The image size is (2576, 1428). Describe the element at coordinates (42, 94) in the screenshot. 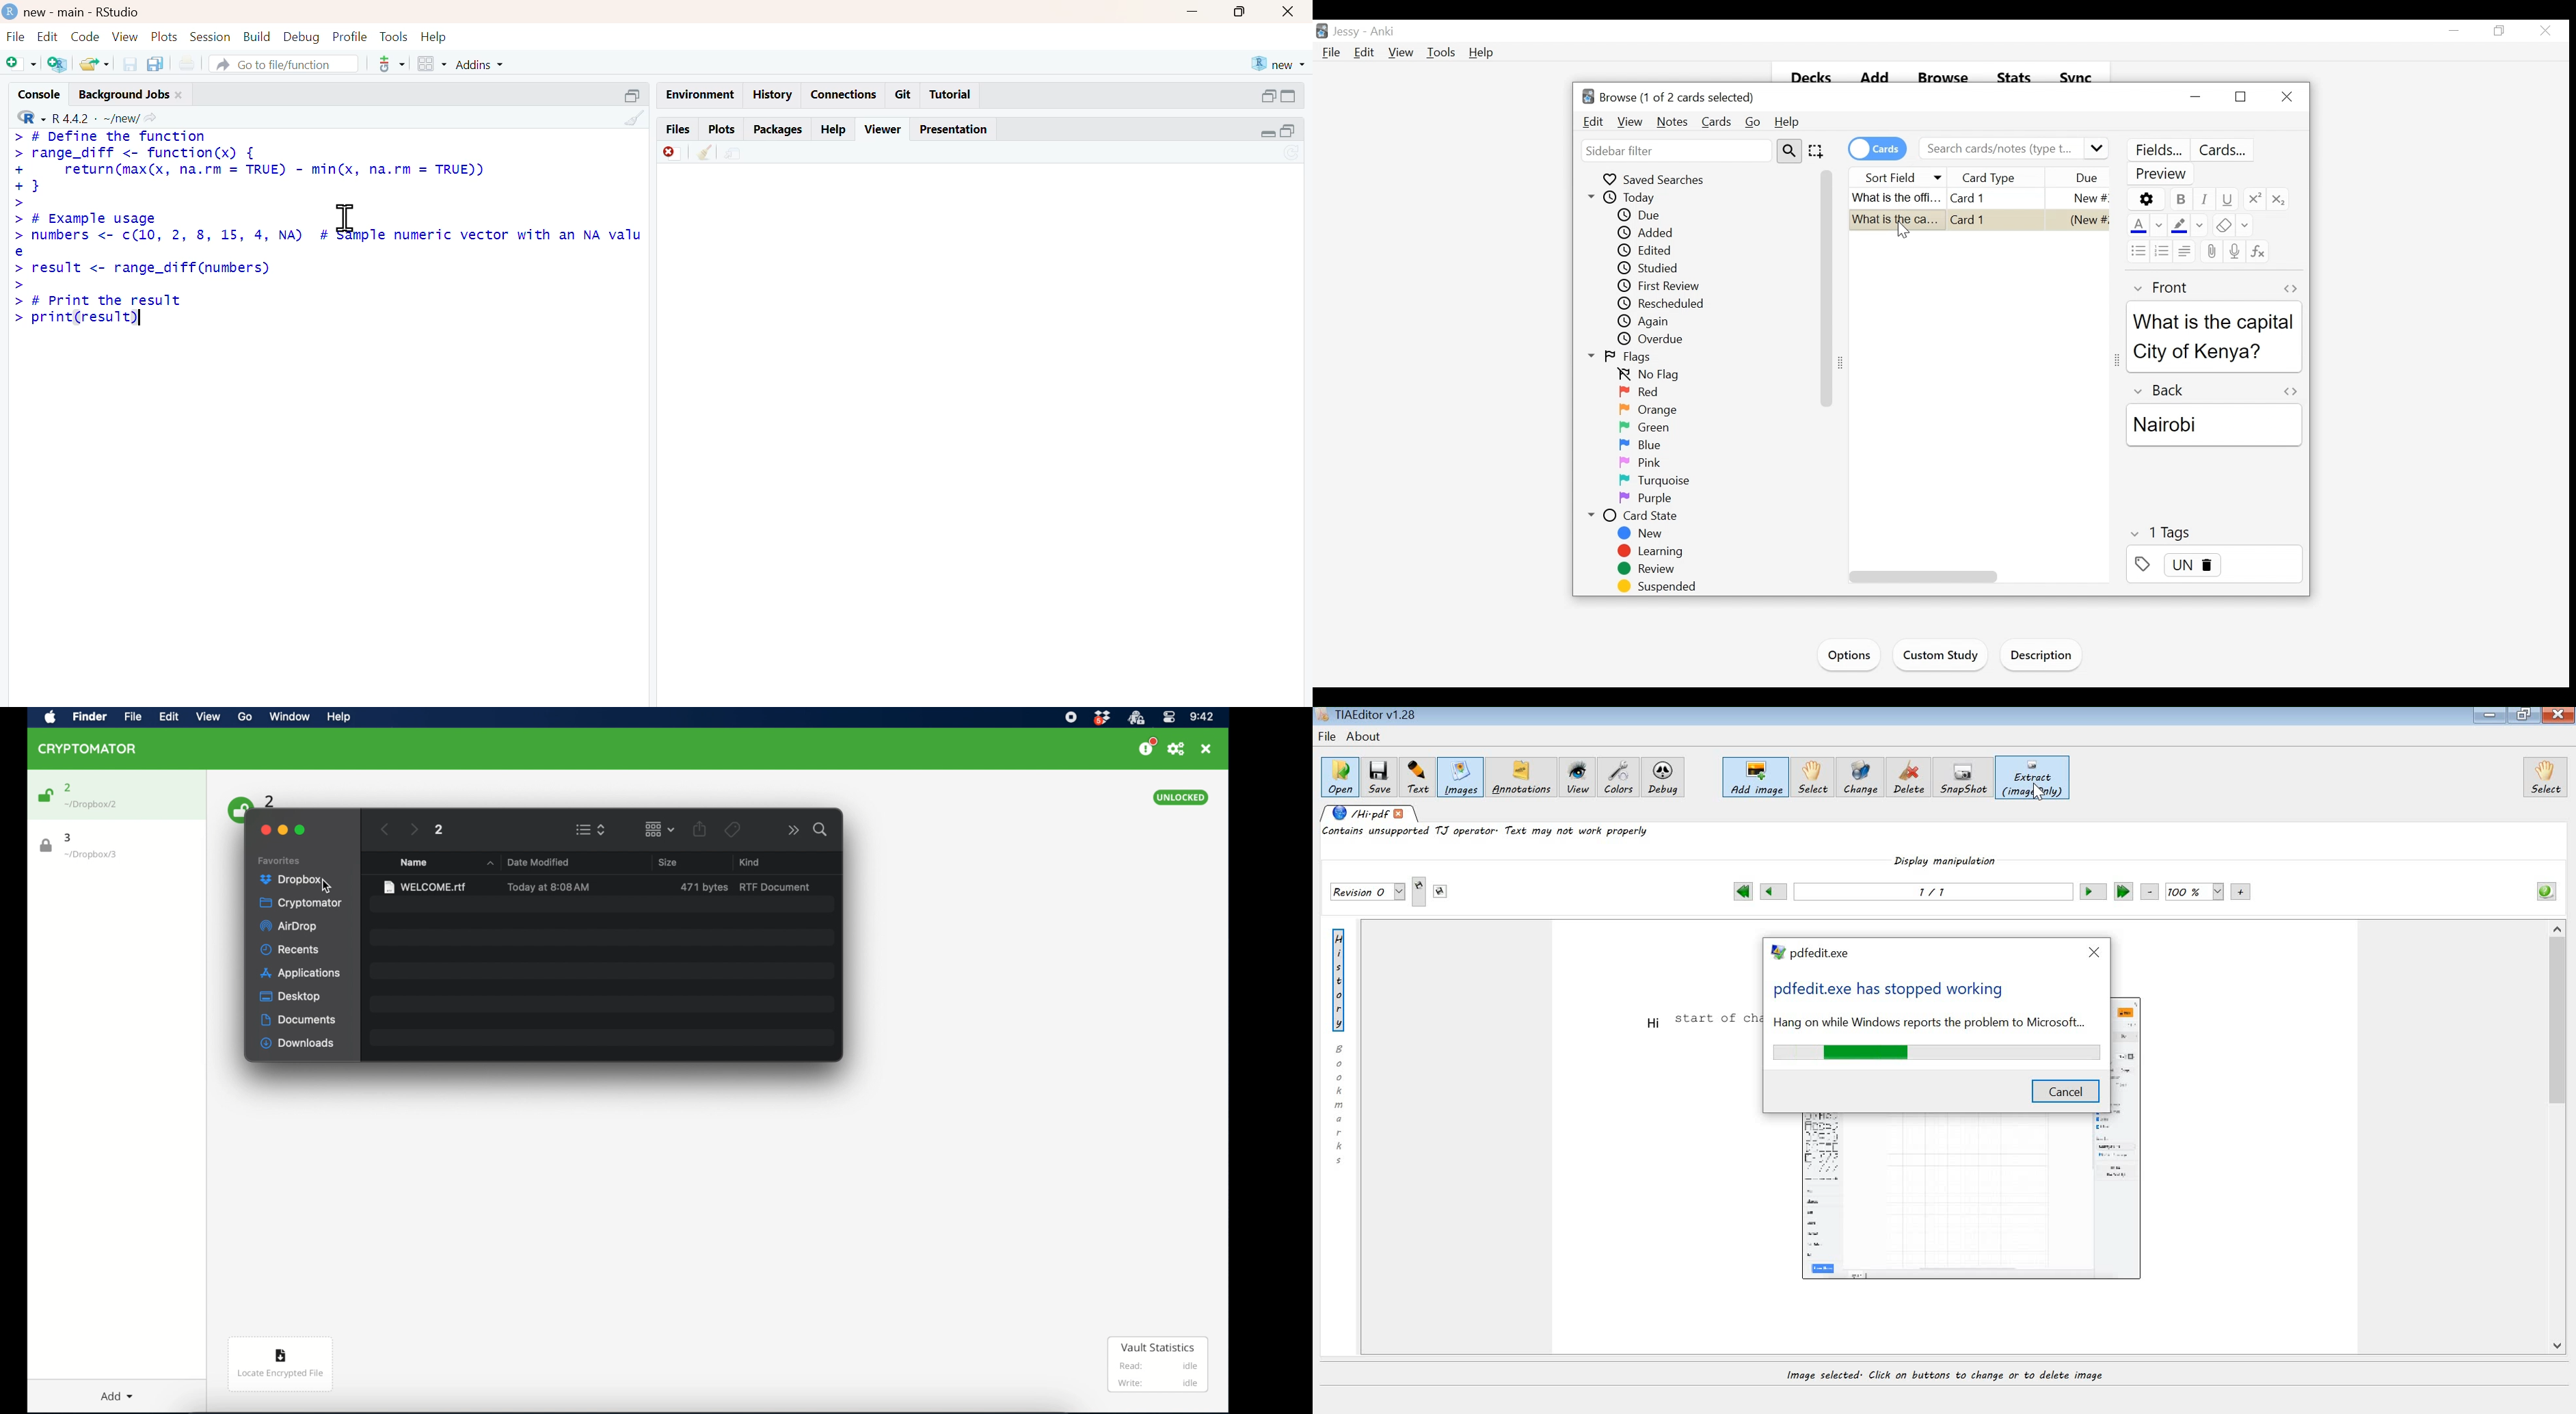

I see `console` at that location.